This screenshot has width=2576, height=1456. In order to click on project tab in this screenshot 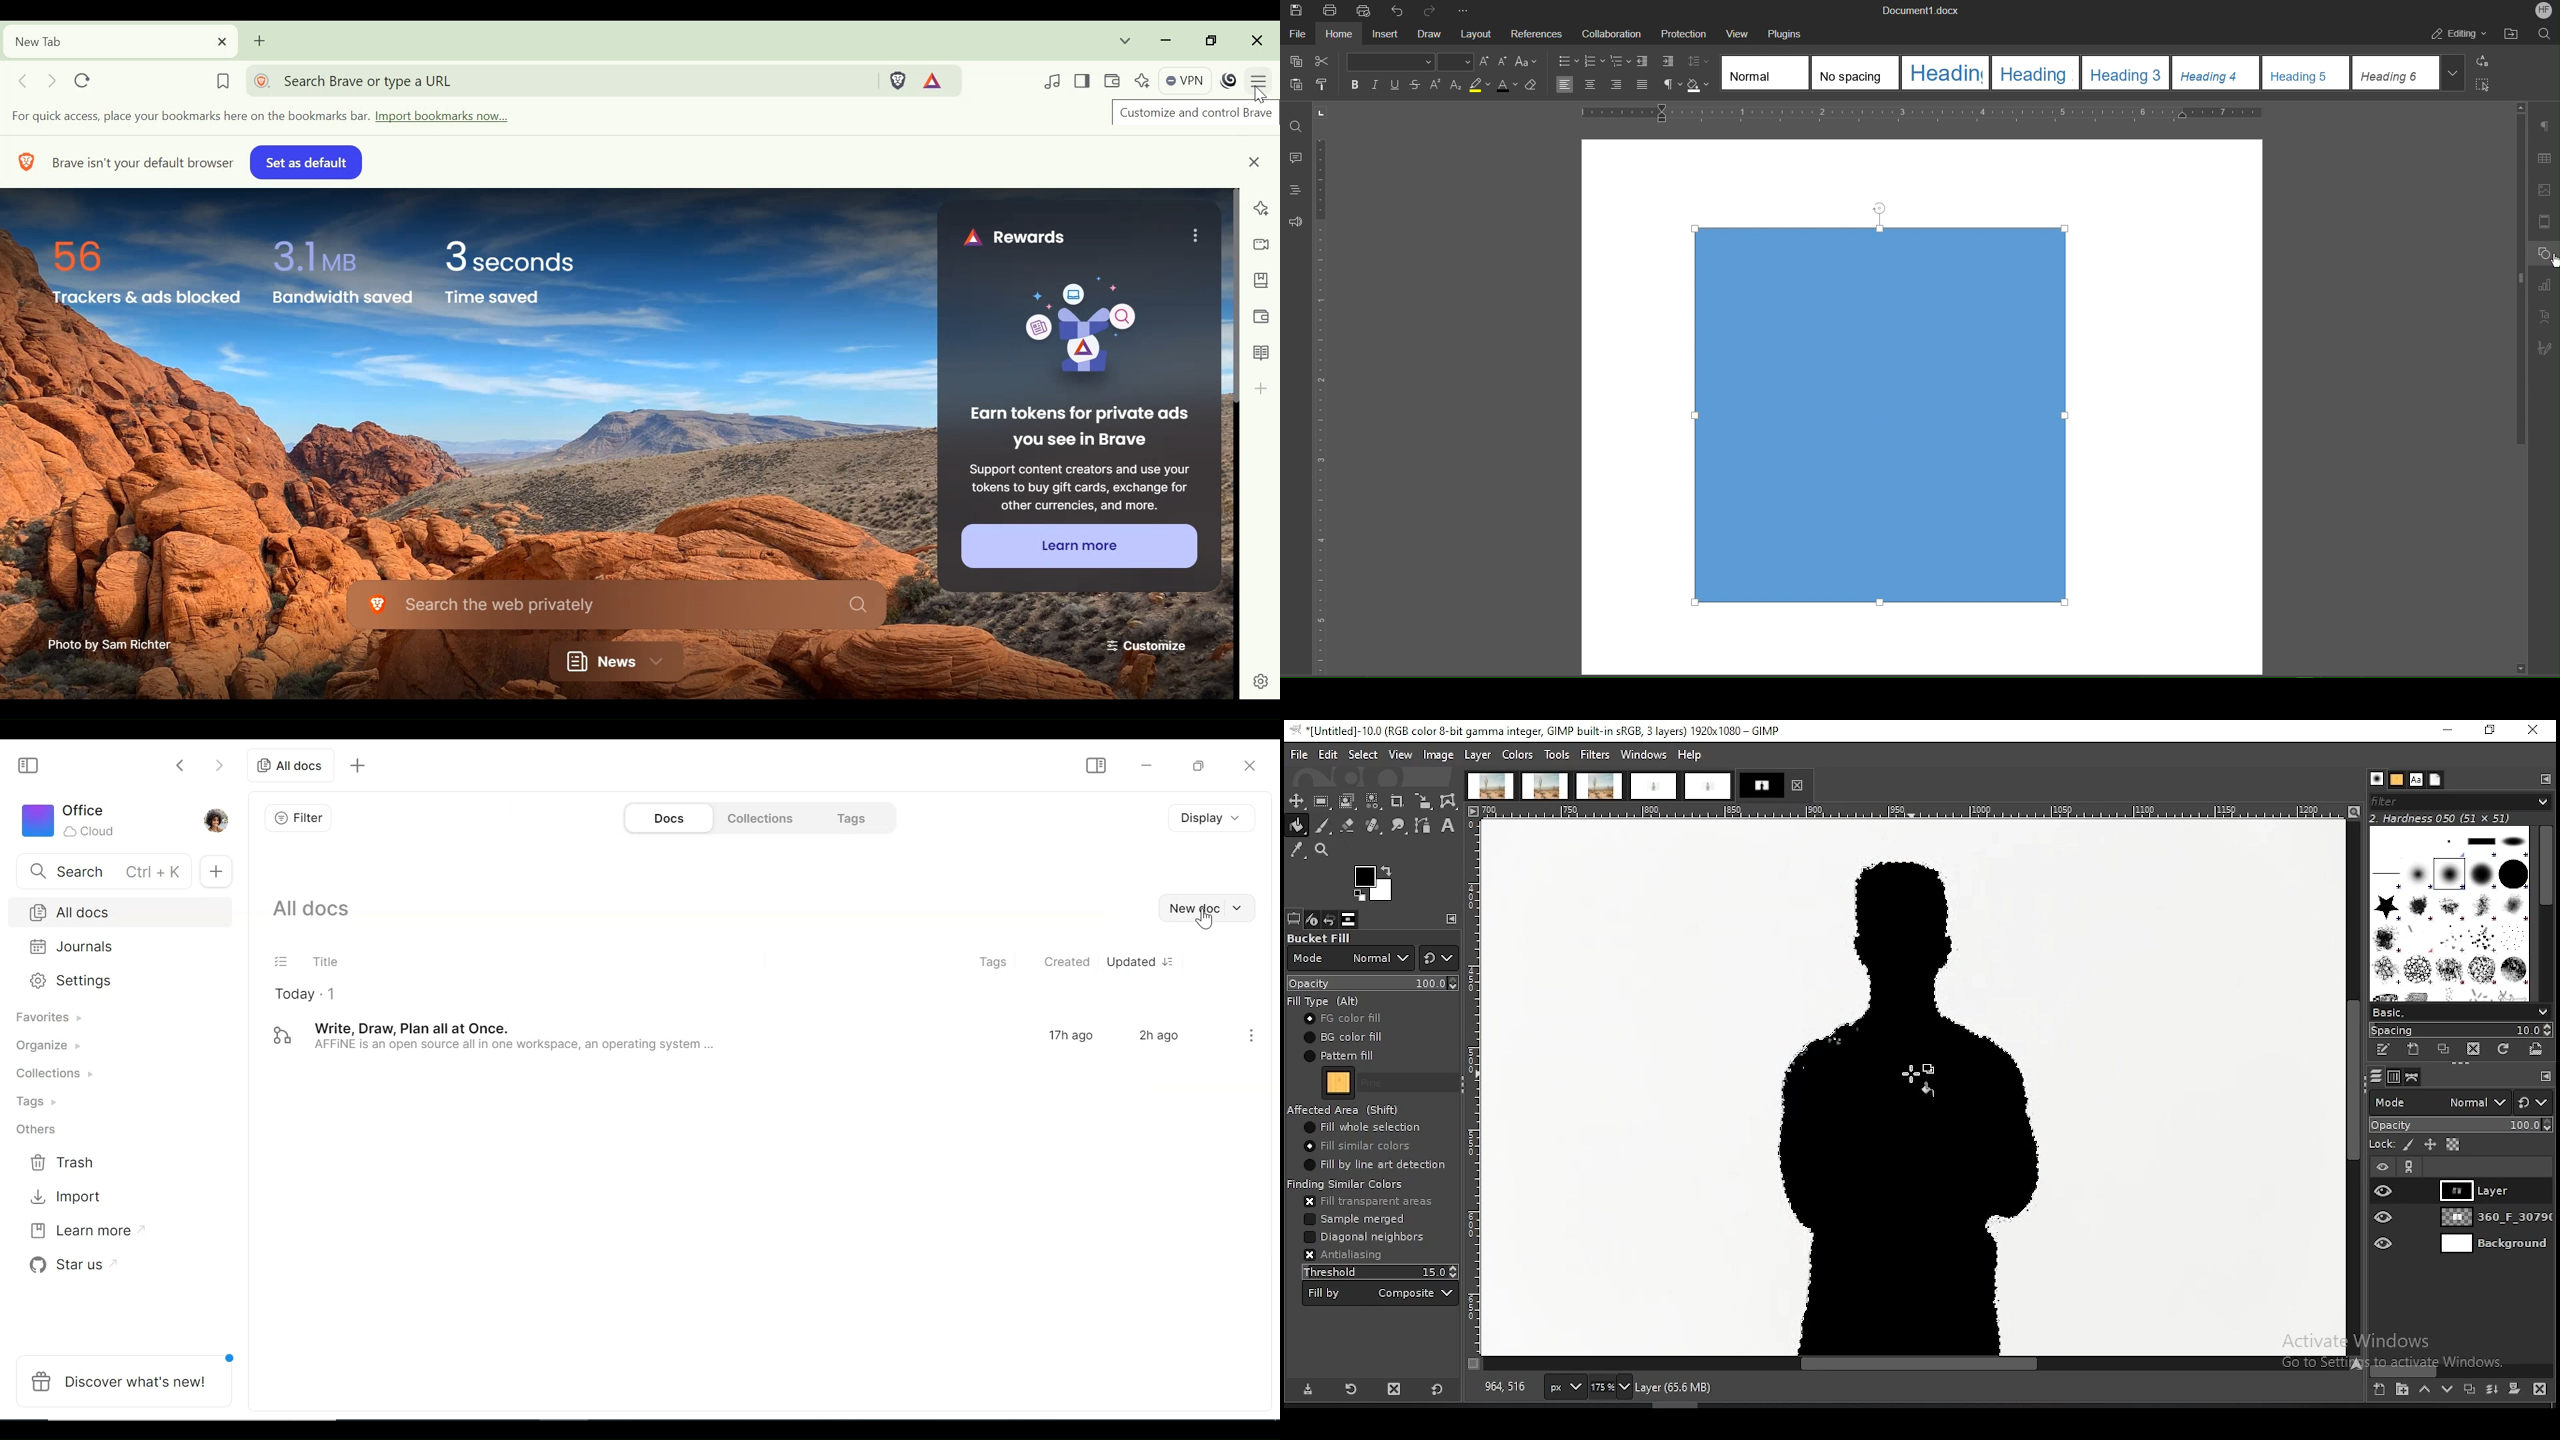, I will do `click(1653, 787)`.